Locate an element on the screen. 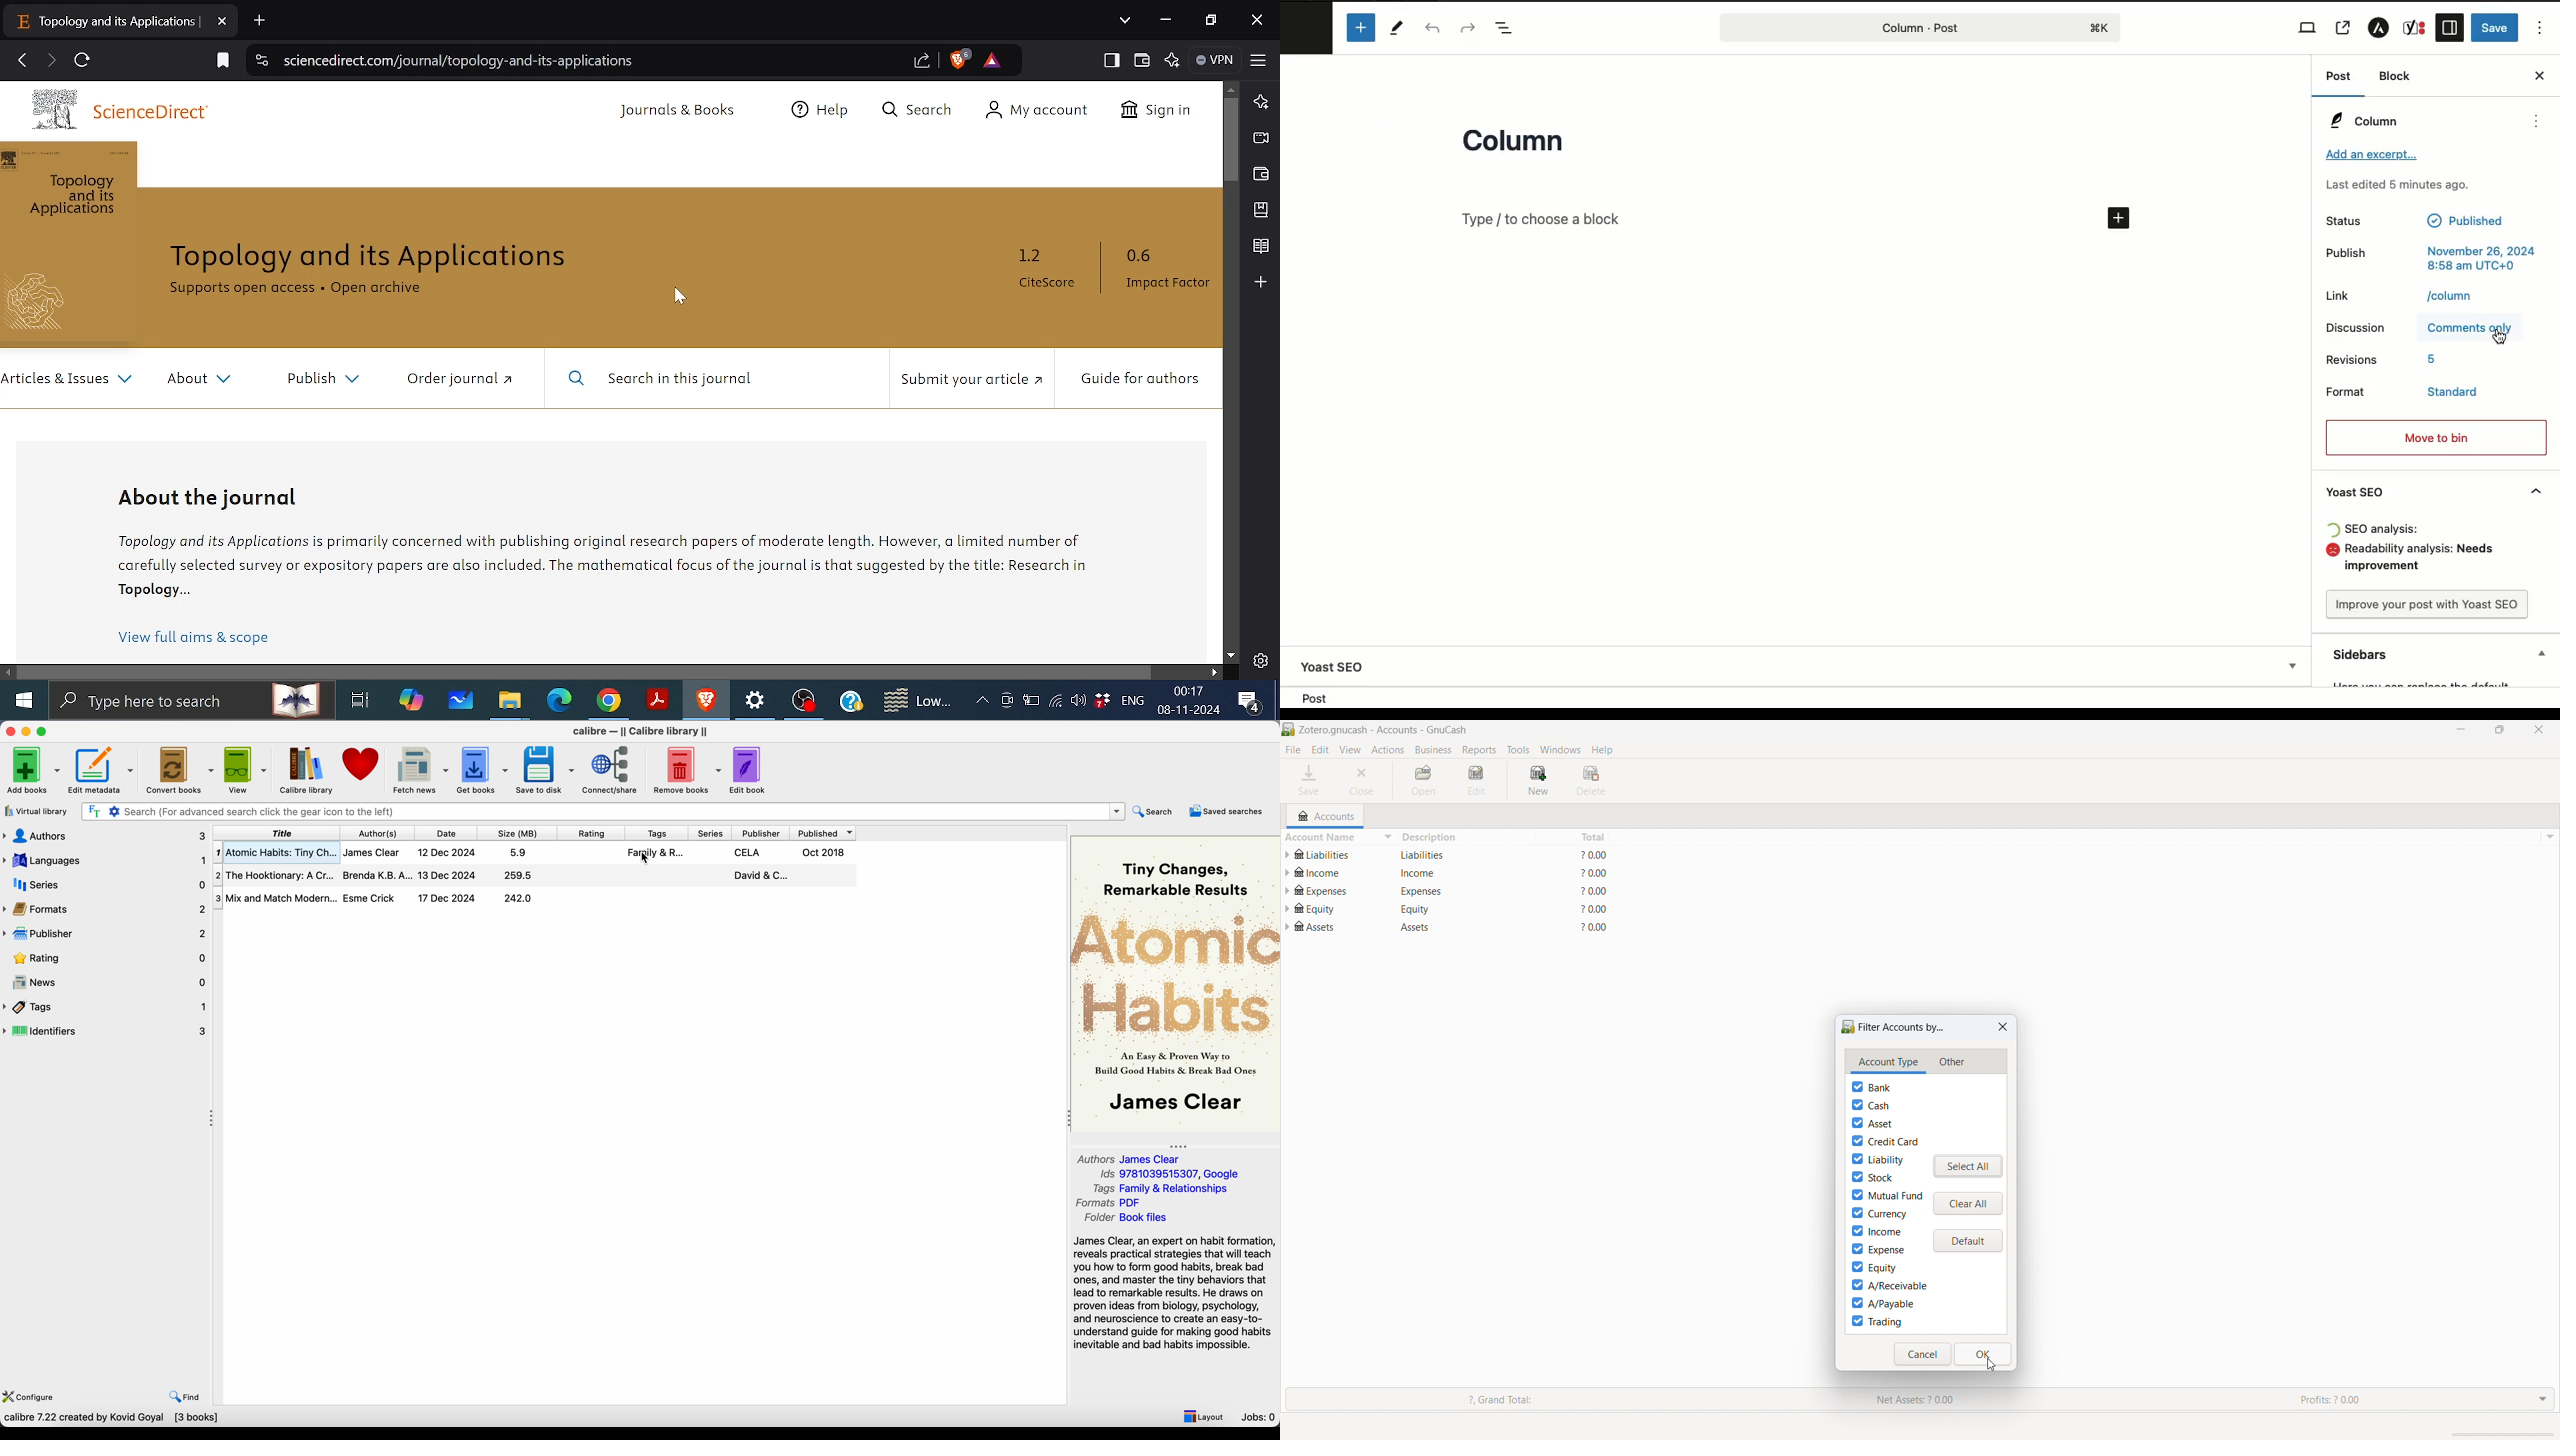 Image resolution: width=2576 pixels, height=1456 pixels. Publish is located at coordinates (2345, 251).